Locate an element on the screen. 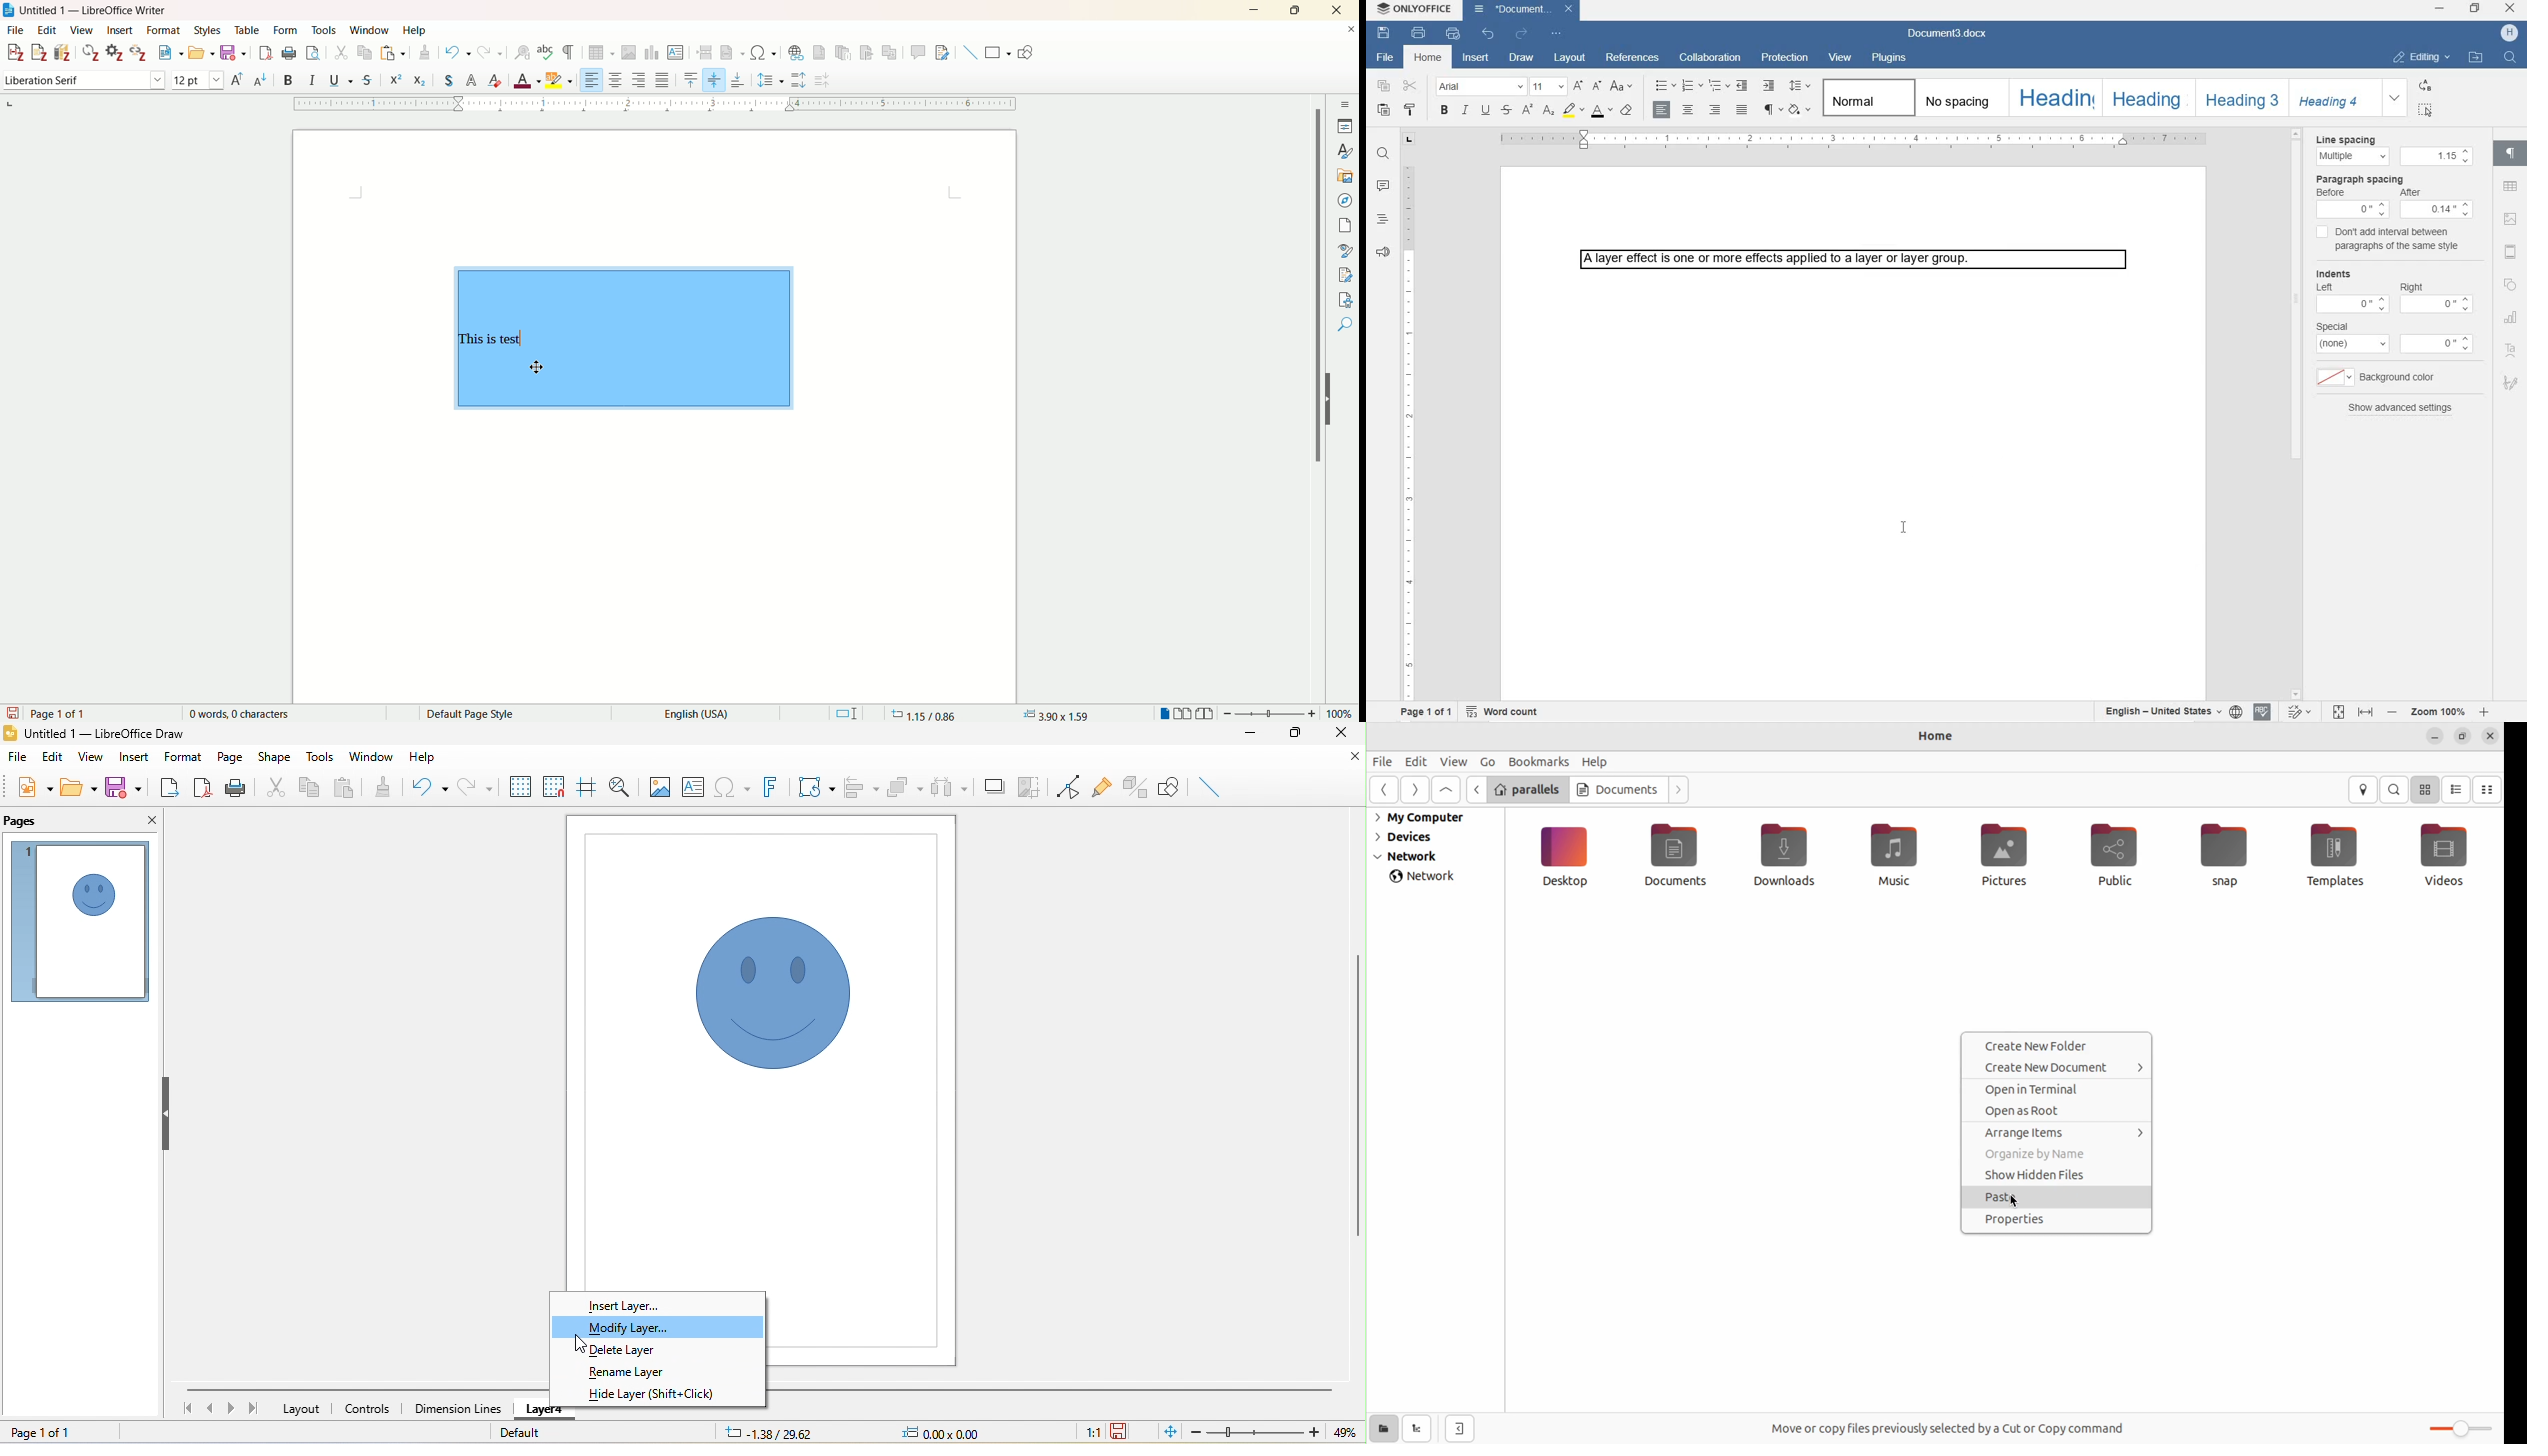  window is located at coordinates (369, 29).